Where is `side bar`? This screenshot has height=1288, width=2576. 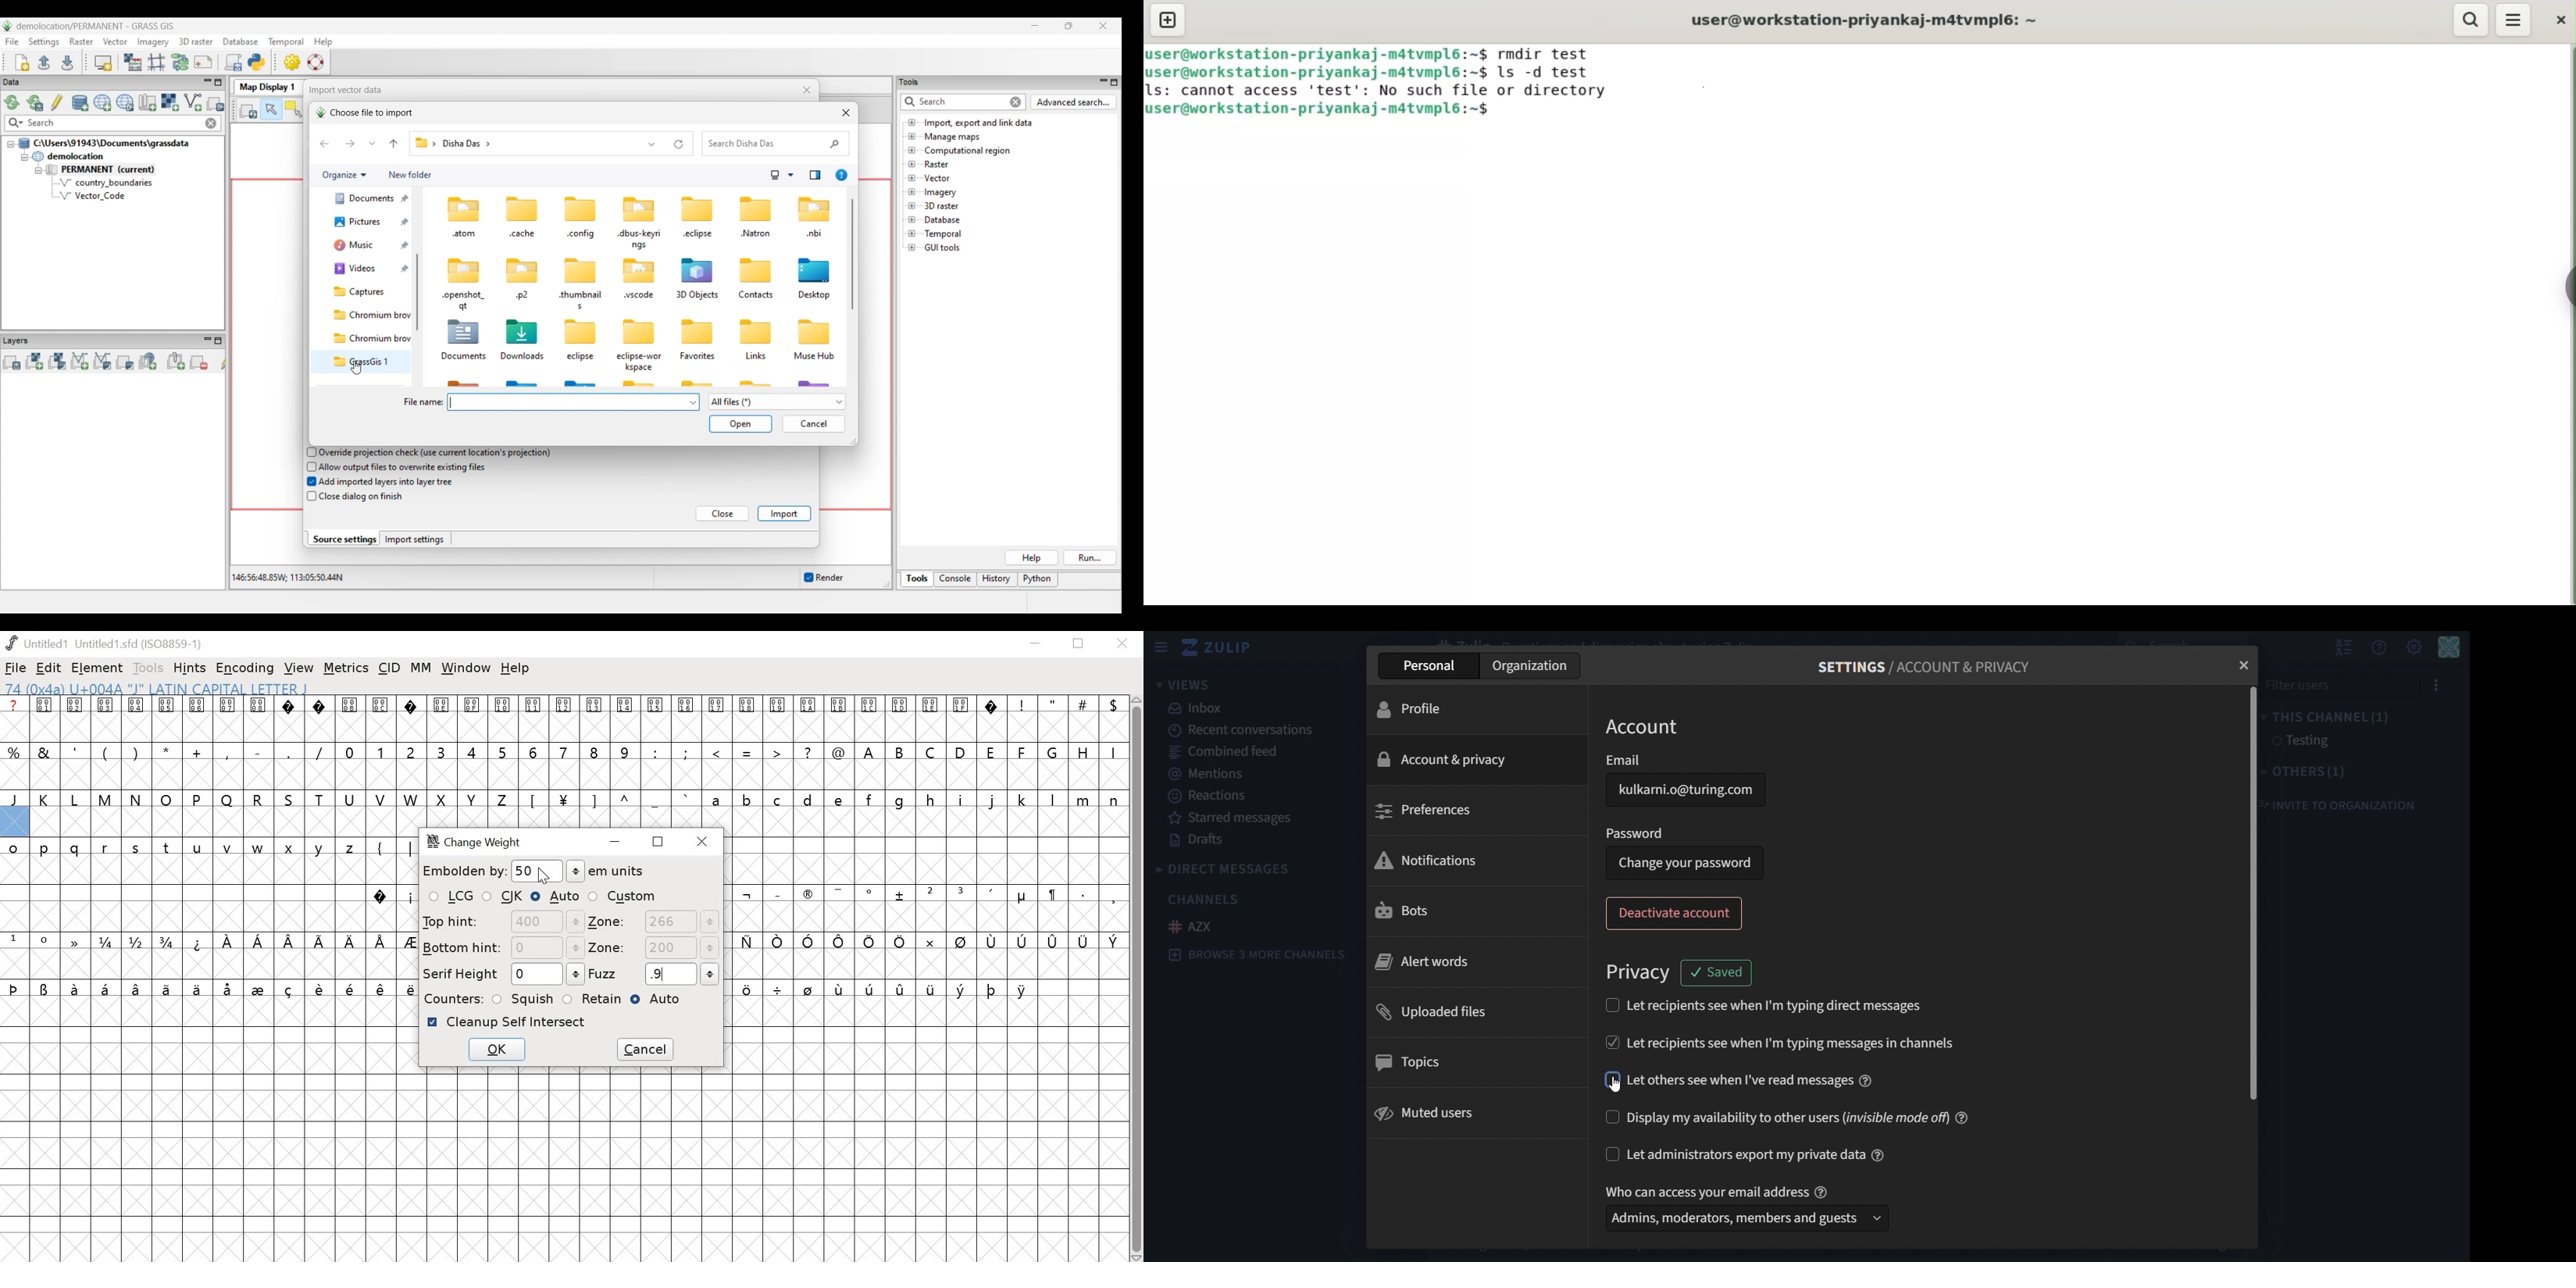
side bar is located at coordinates (1158, 647).